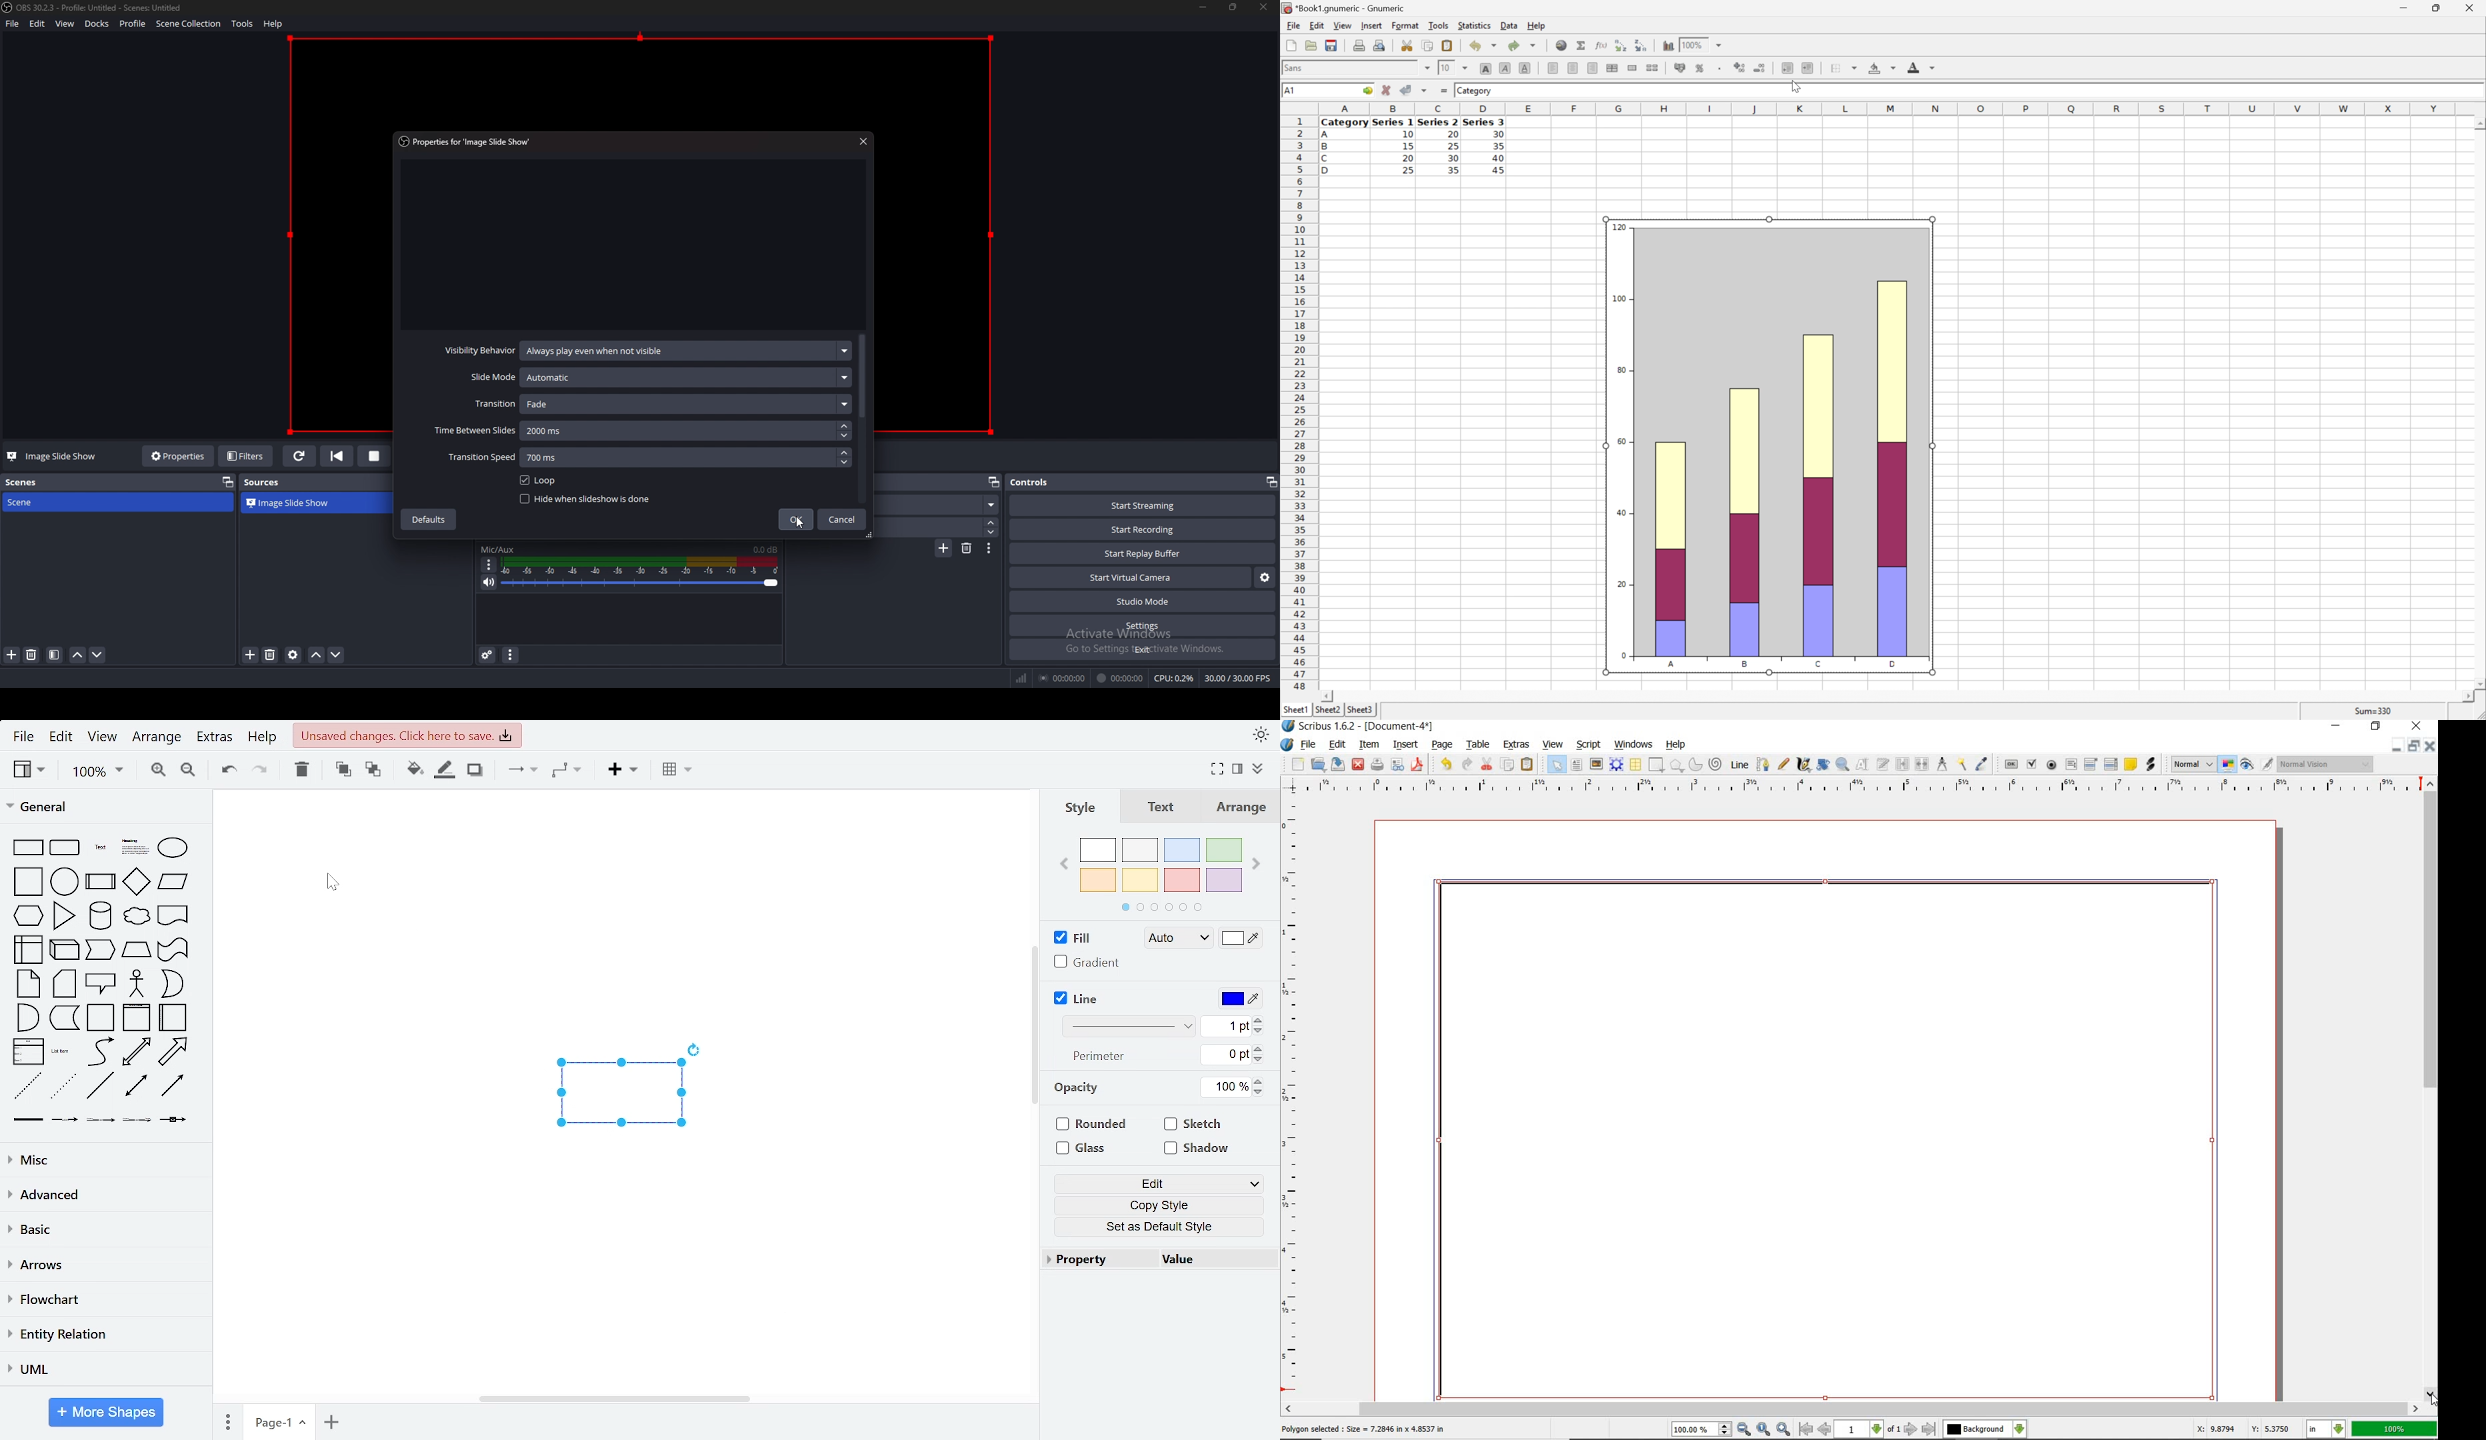 Image resolution: width=2492 pixels, height=1456 pixels. I want to click on Redo, so click(1521, 45).